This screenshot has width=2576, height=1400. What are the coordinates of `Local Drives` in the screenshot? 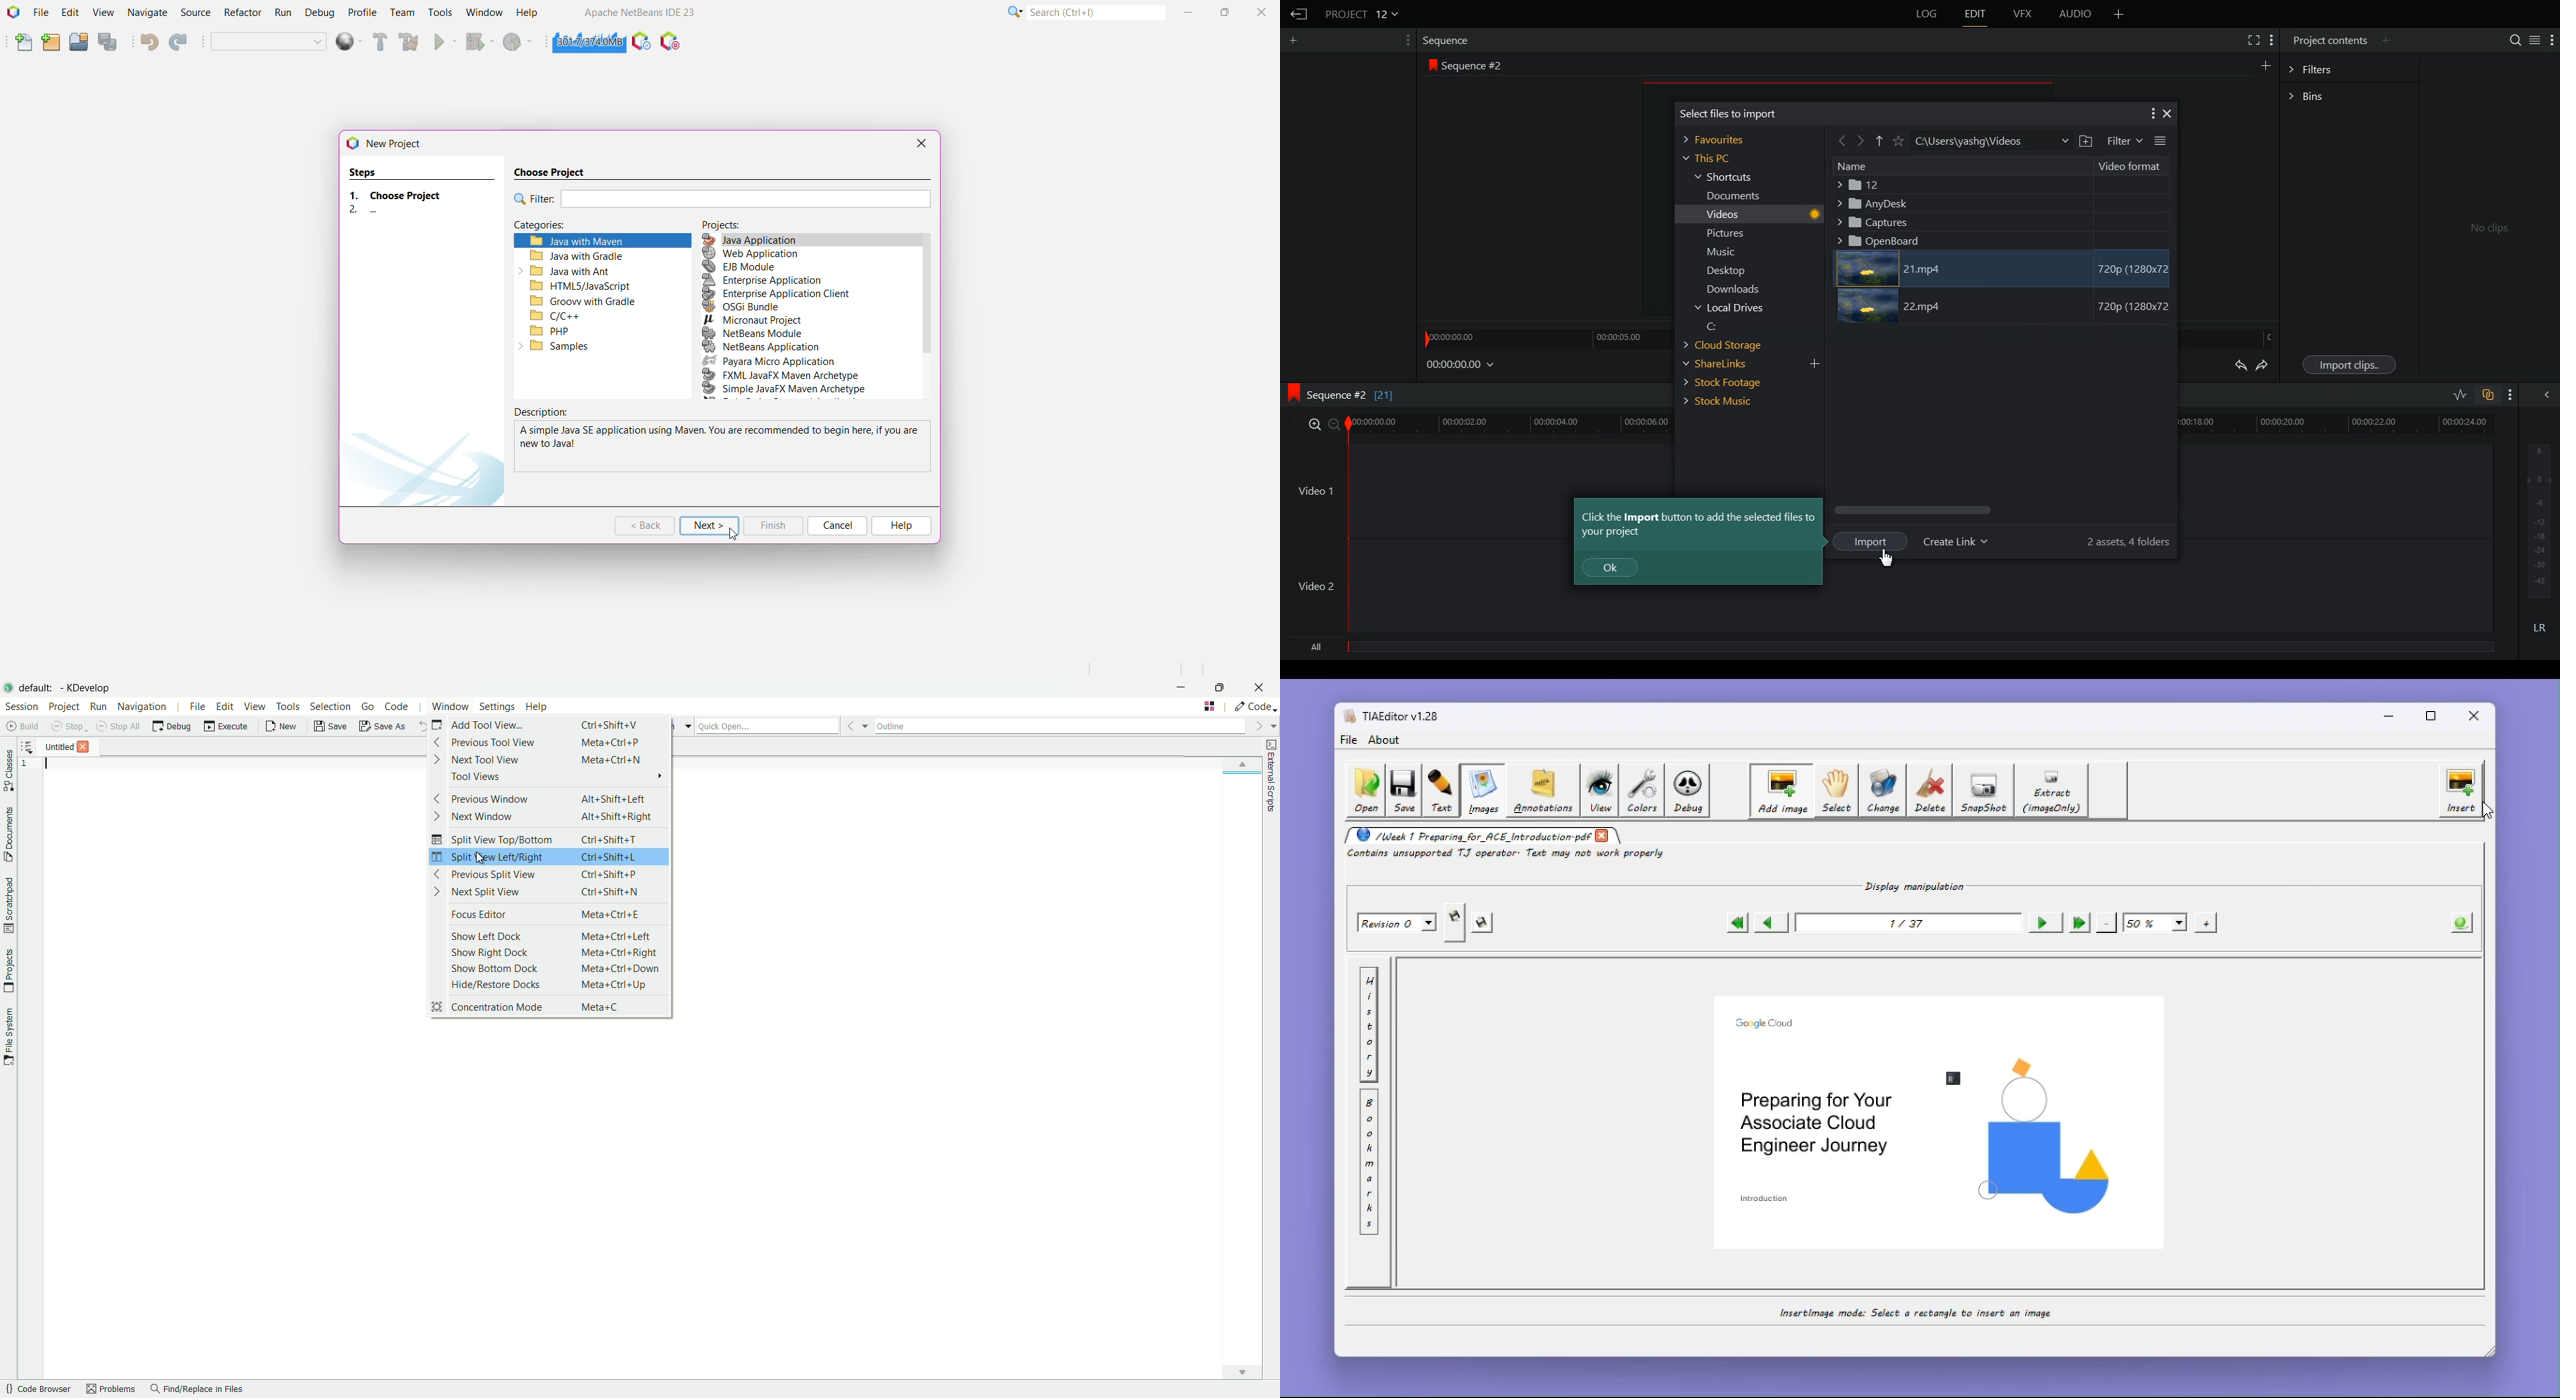 It's located at (1731, 308).